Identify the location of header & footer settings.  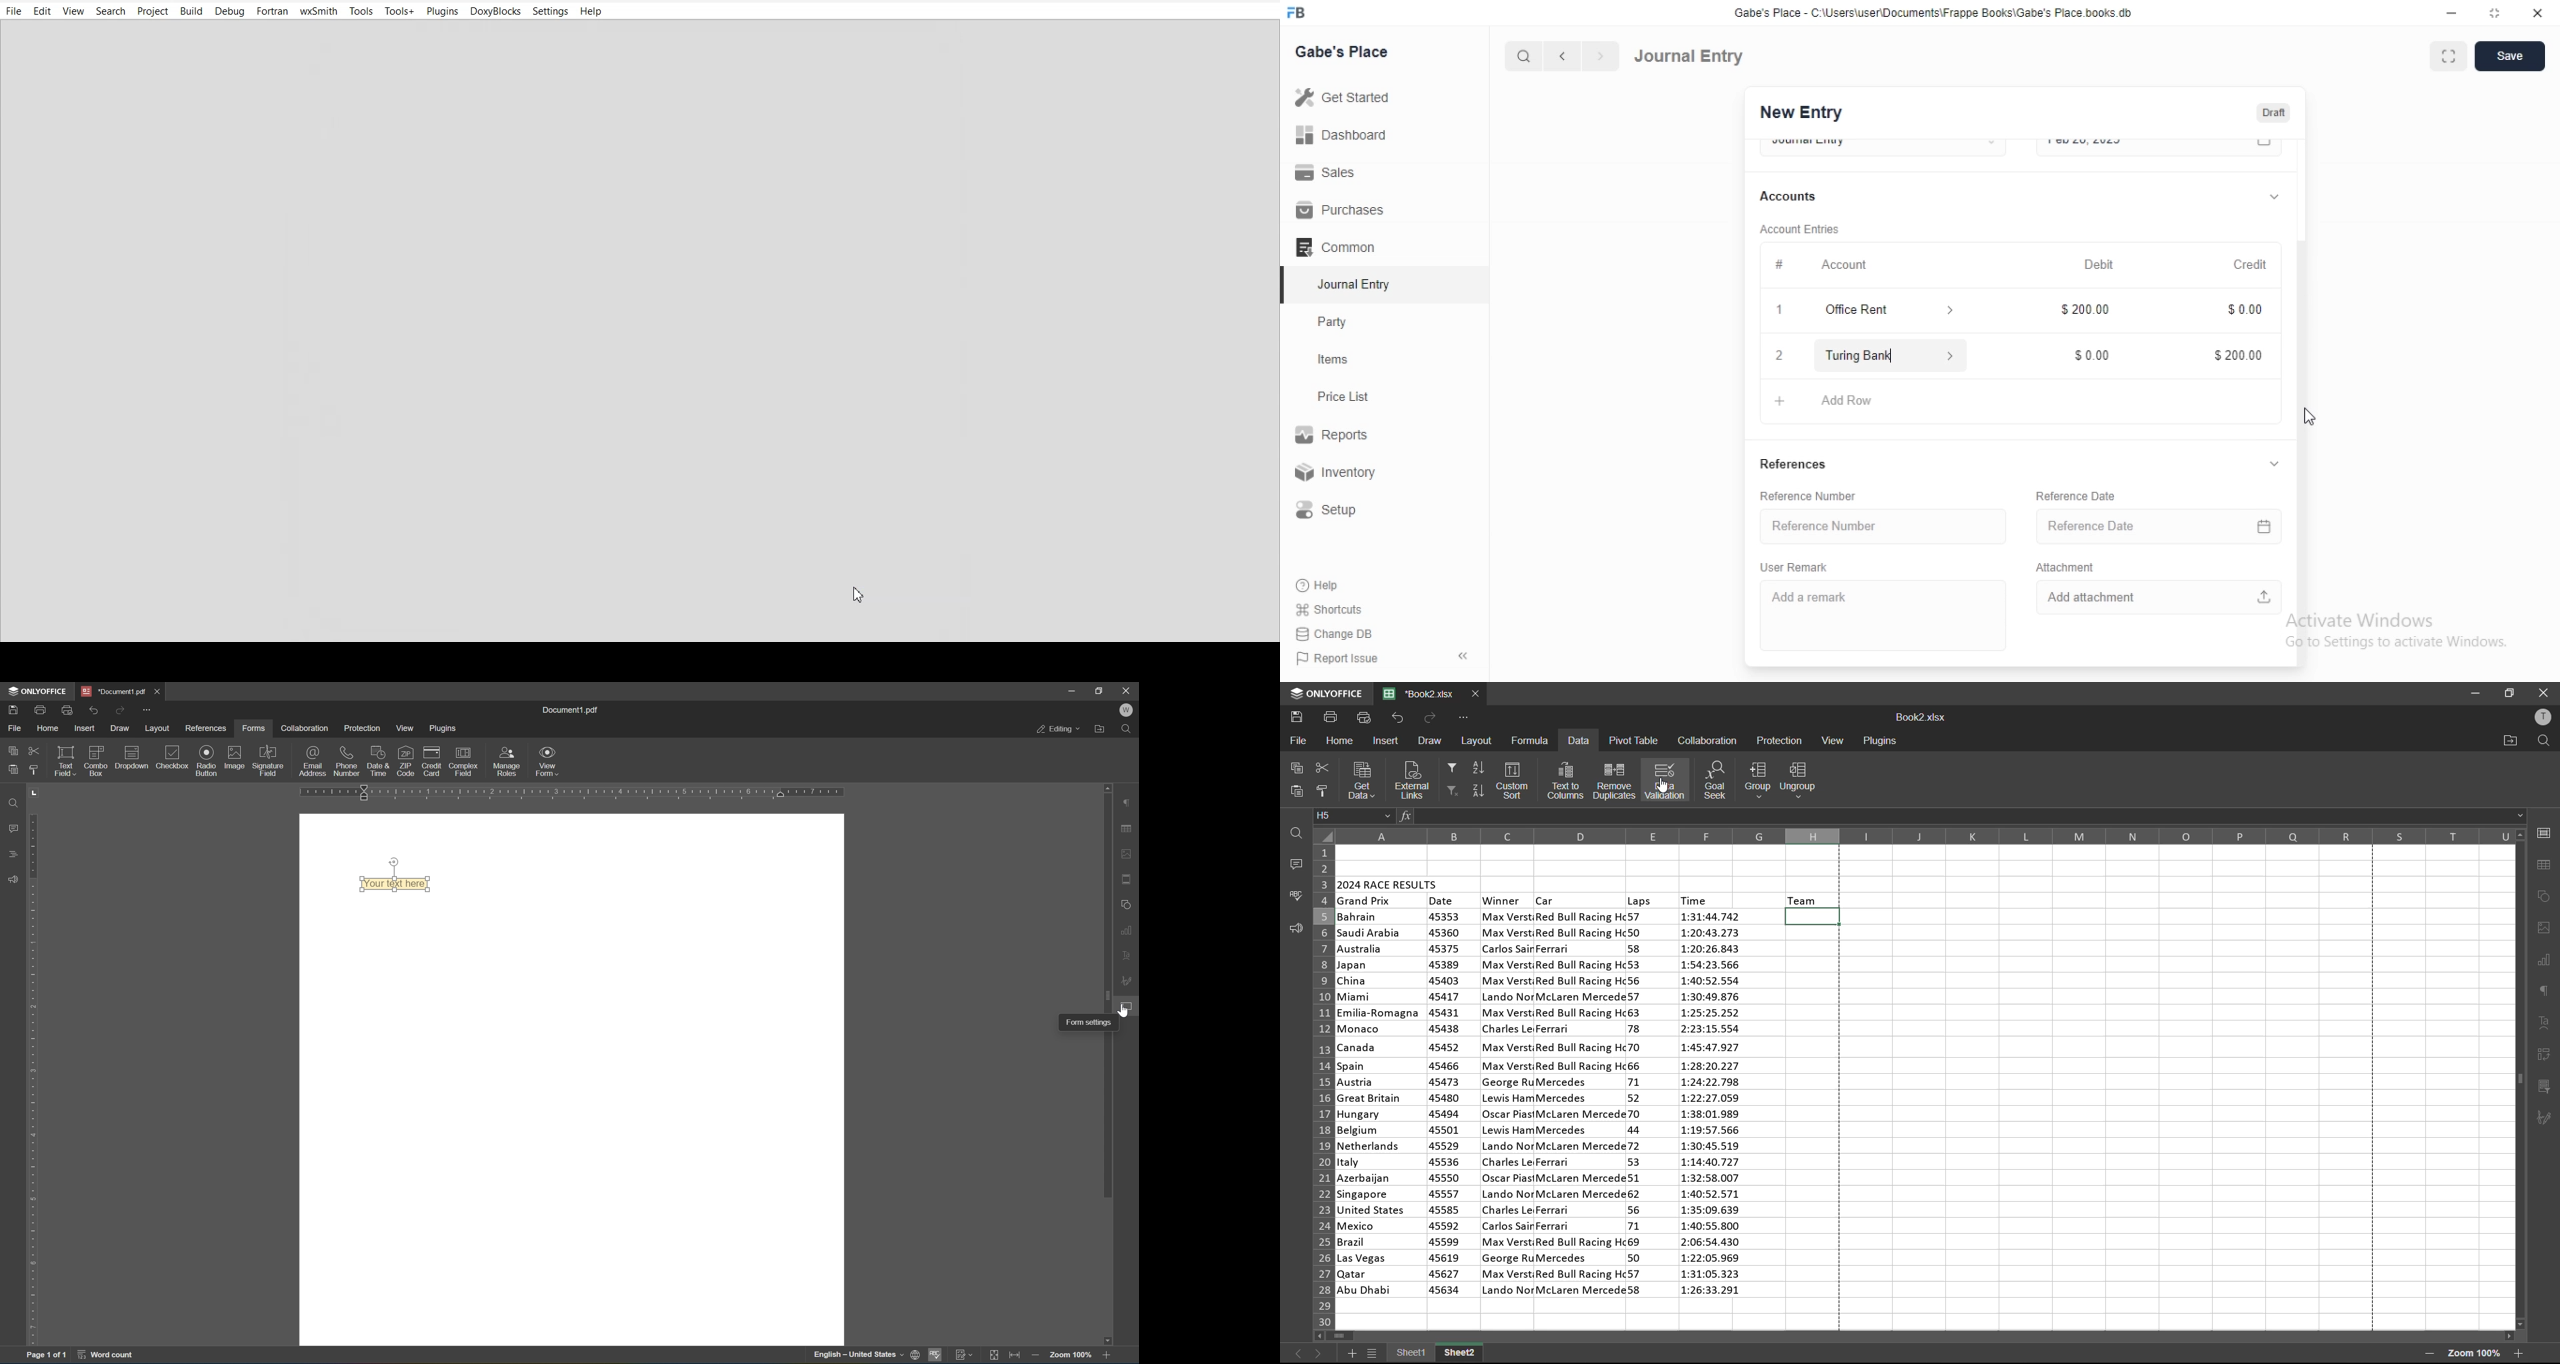
(1128, 880).